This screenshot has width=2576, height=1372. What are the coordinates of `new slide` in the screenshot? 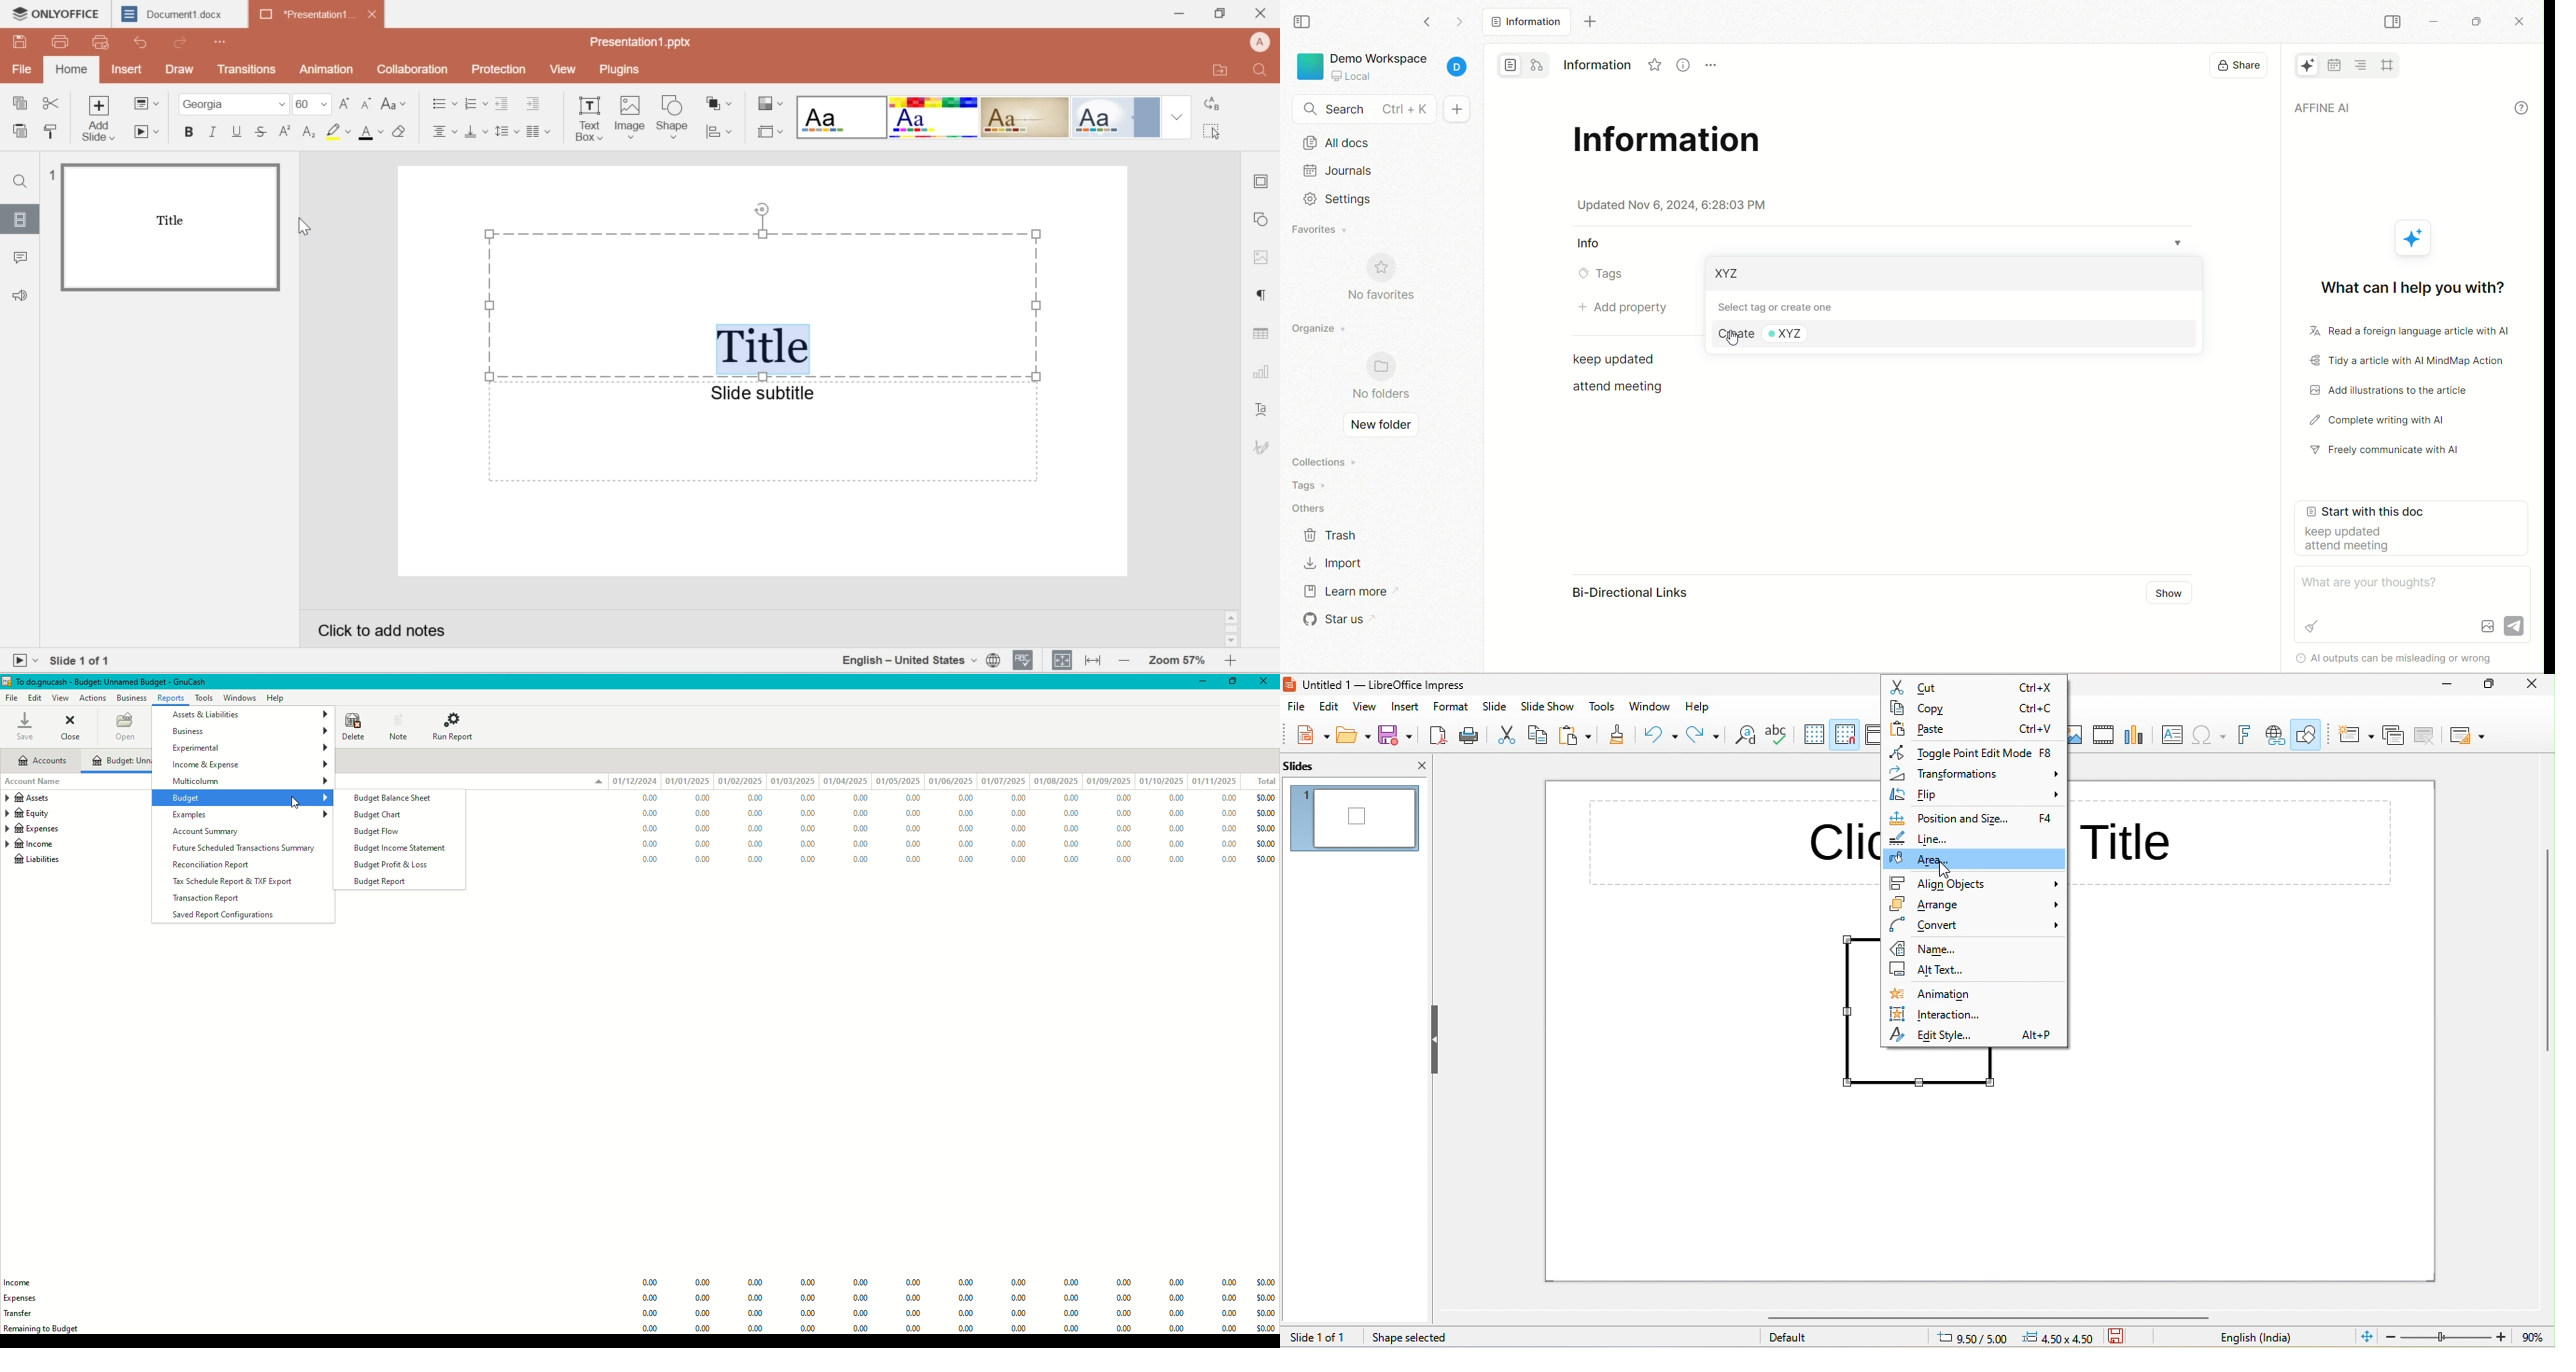 It's located at (2355, 735).